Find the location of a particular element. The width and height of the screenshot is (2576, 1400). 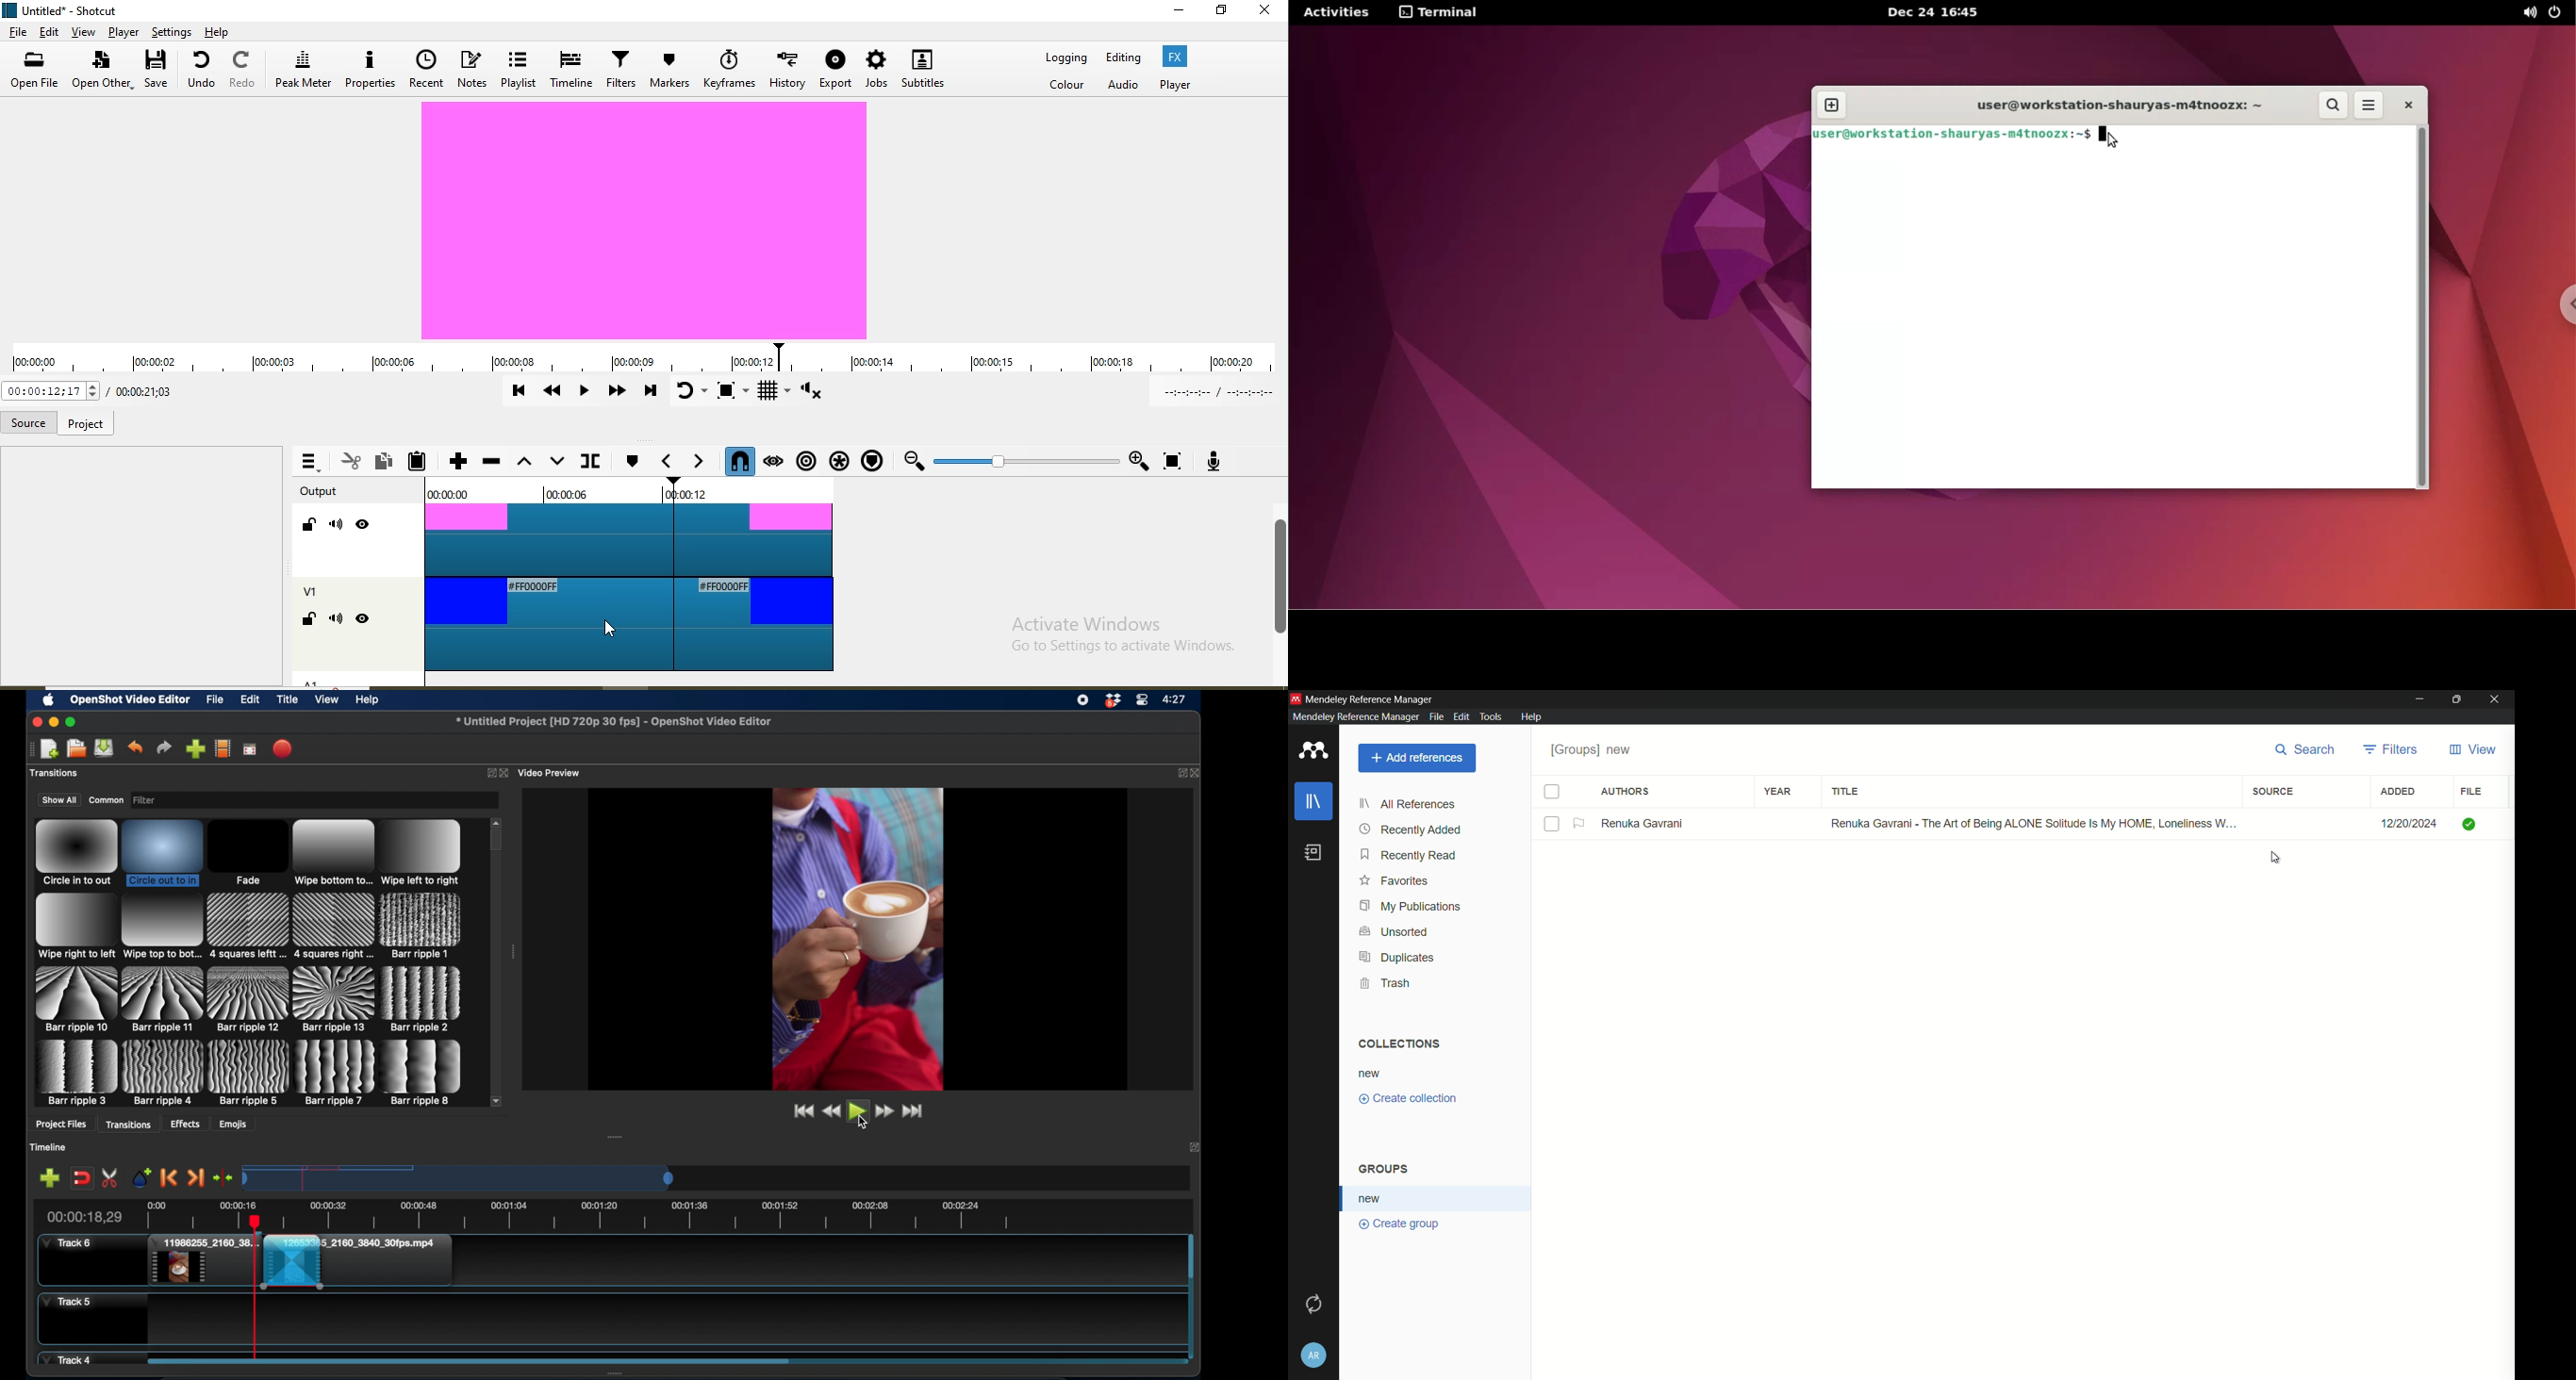

Zoom out is located at coordinates (914, 461).